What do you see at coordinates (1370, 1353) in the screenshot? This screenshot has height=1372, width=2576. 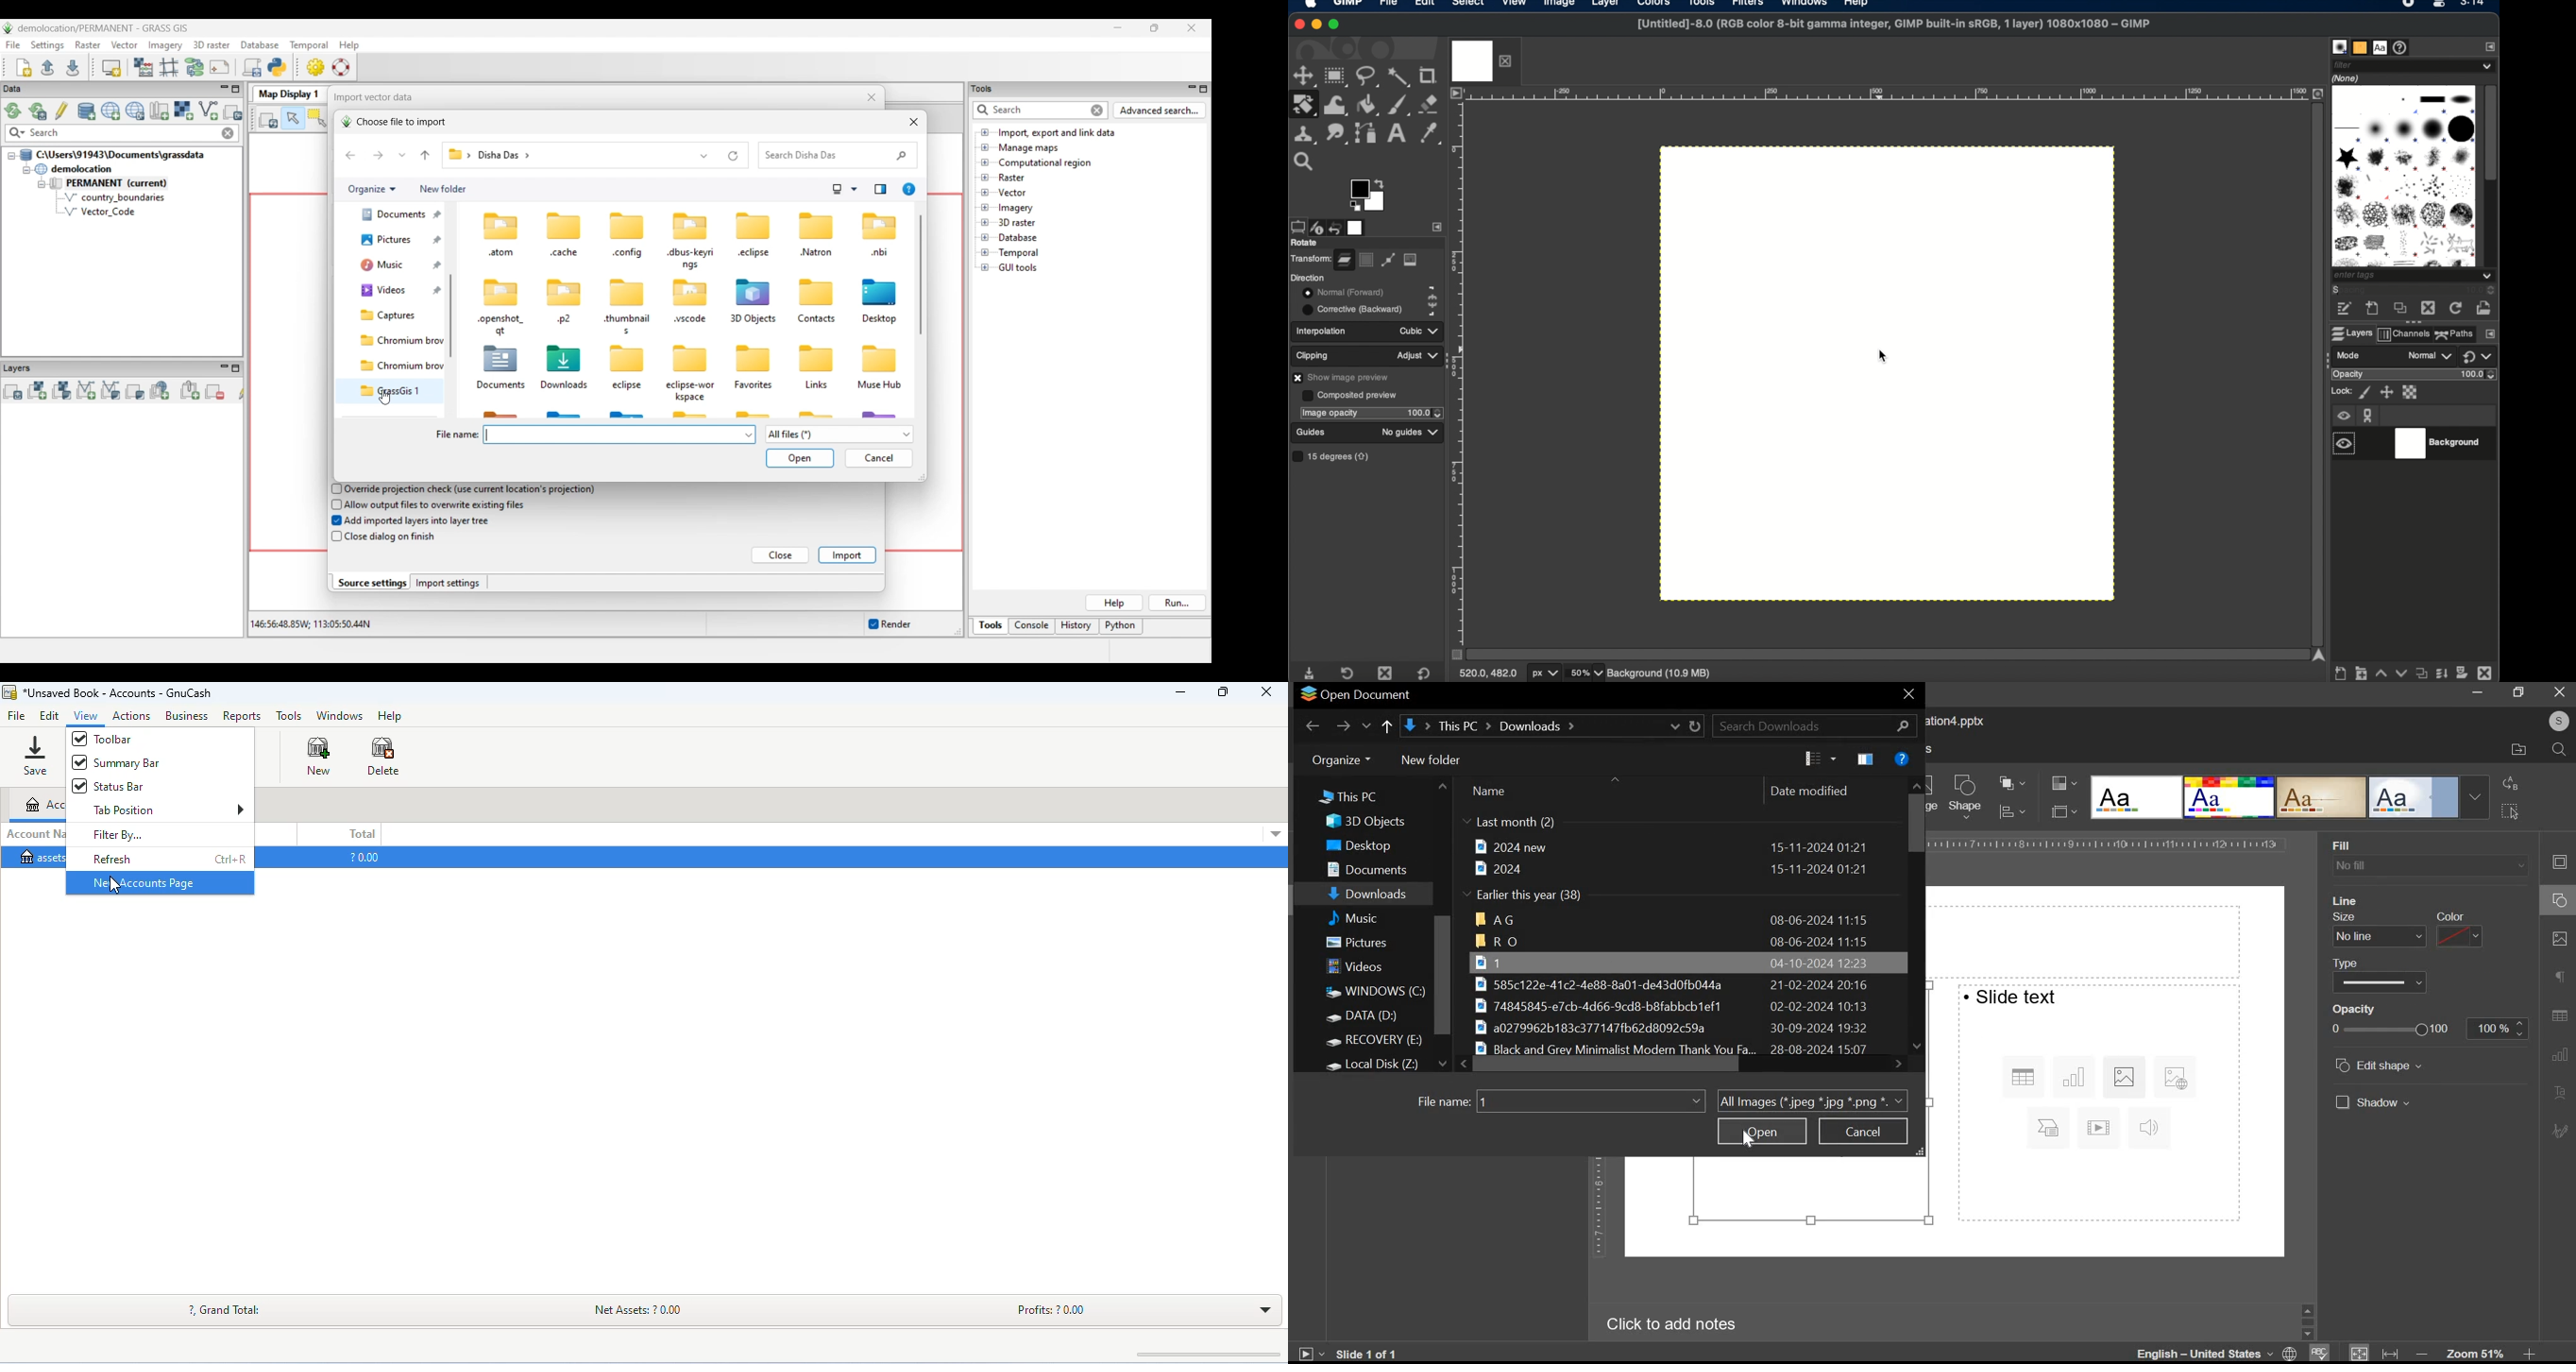 I see `current slide number` at bounding box center [1370, 1353].